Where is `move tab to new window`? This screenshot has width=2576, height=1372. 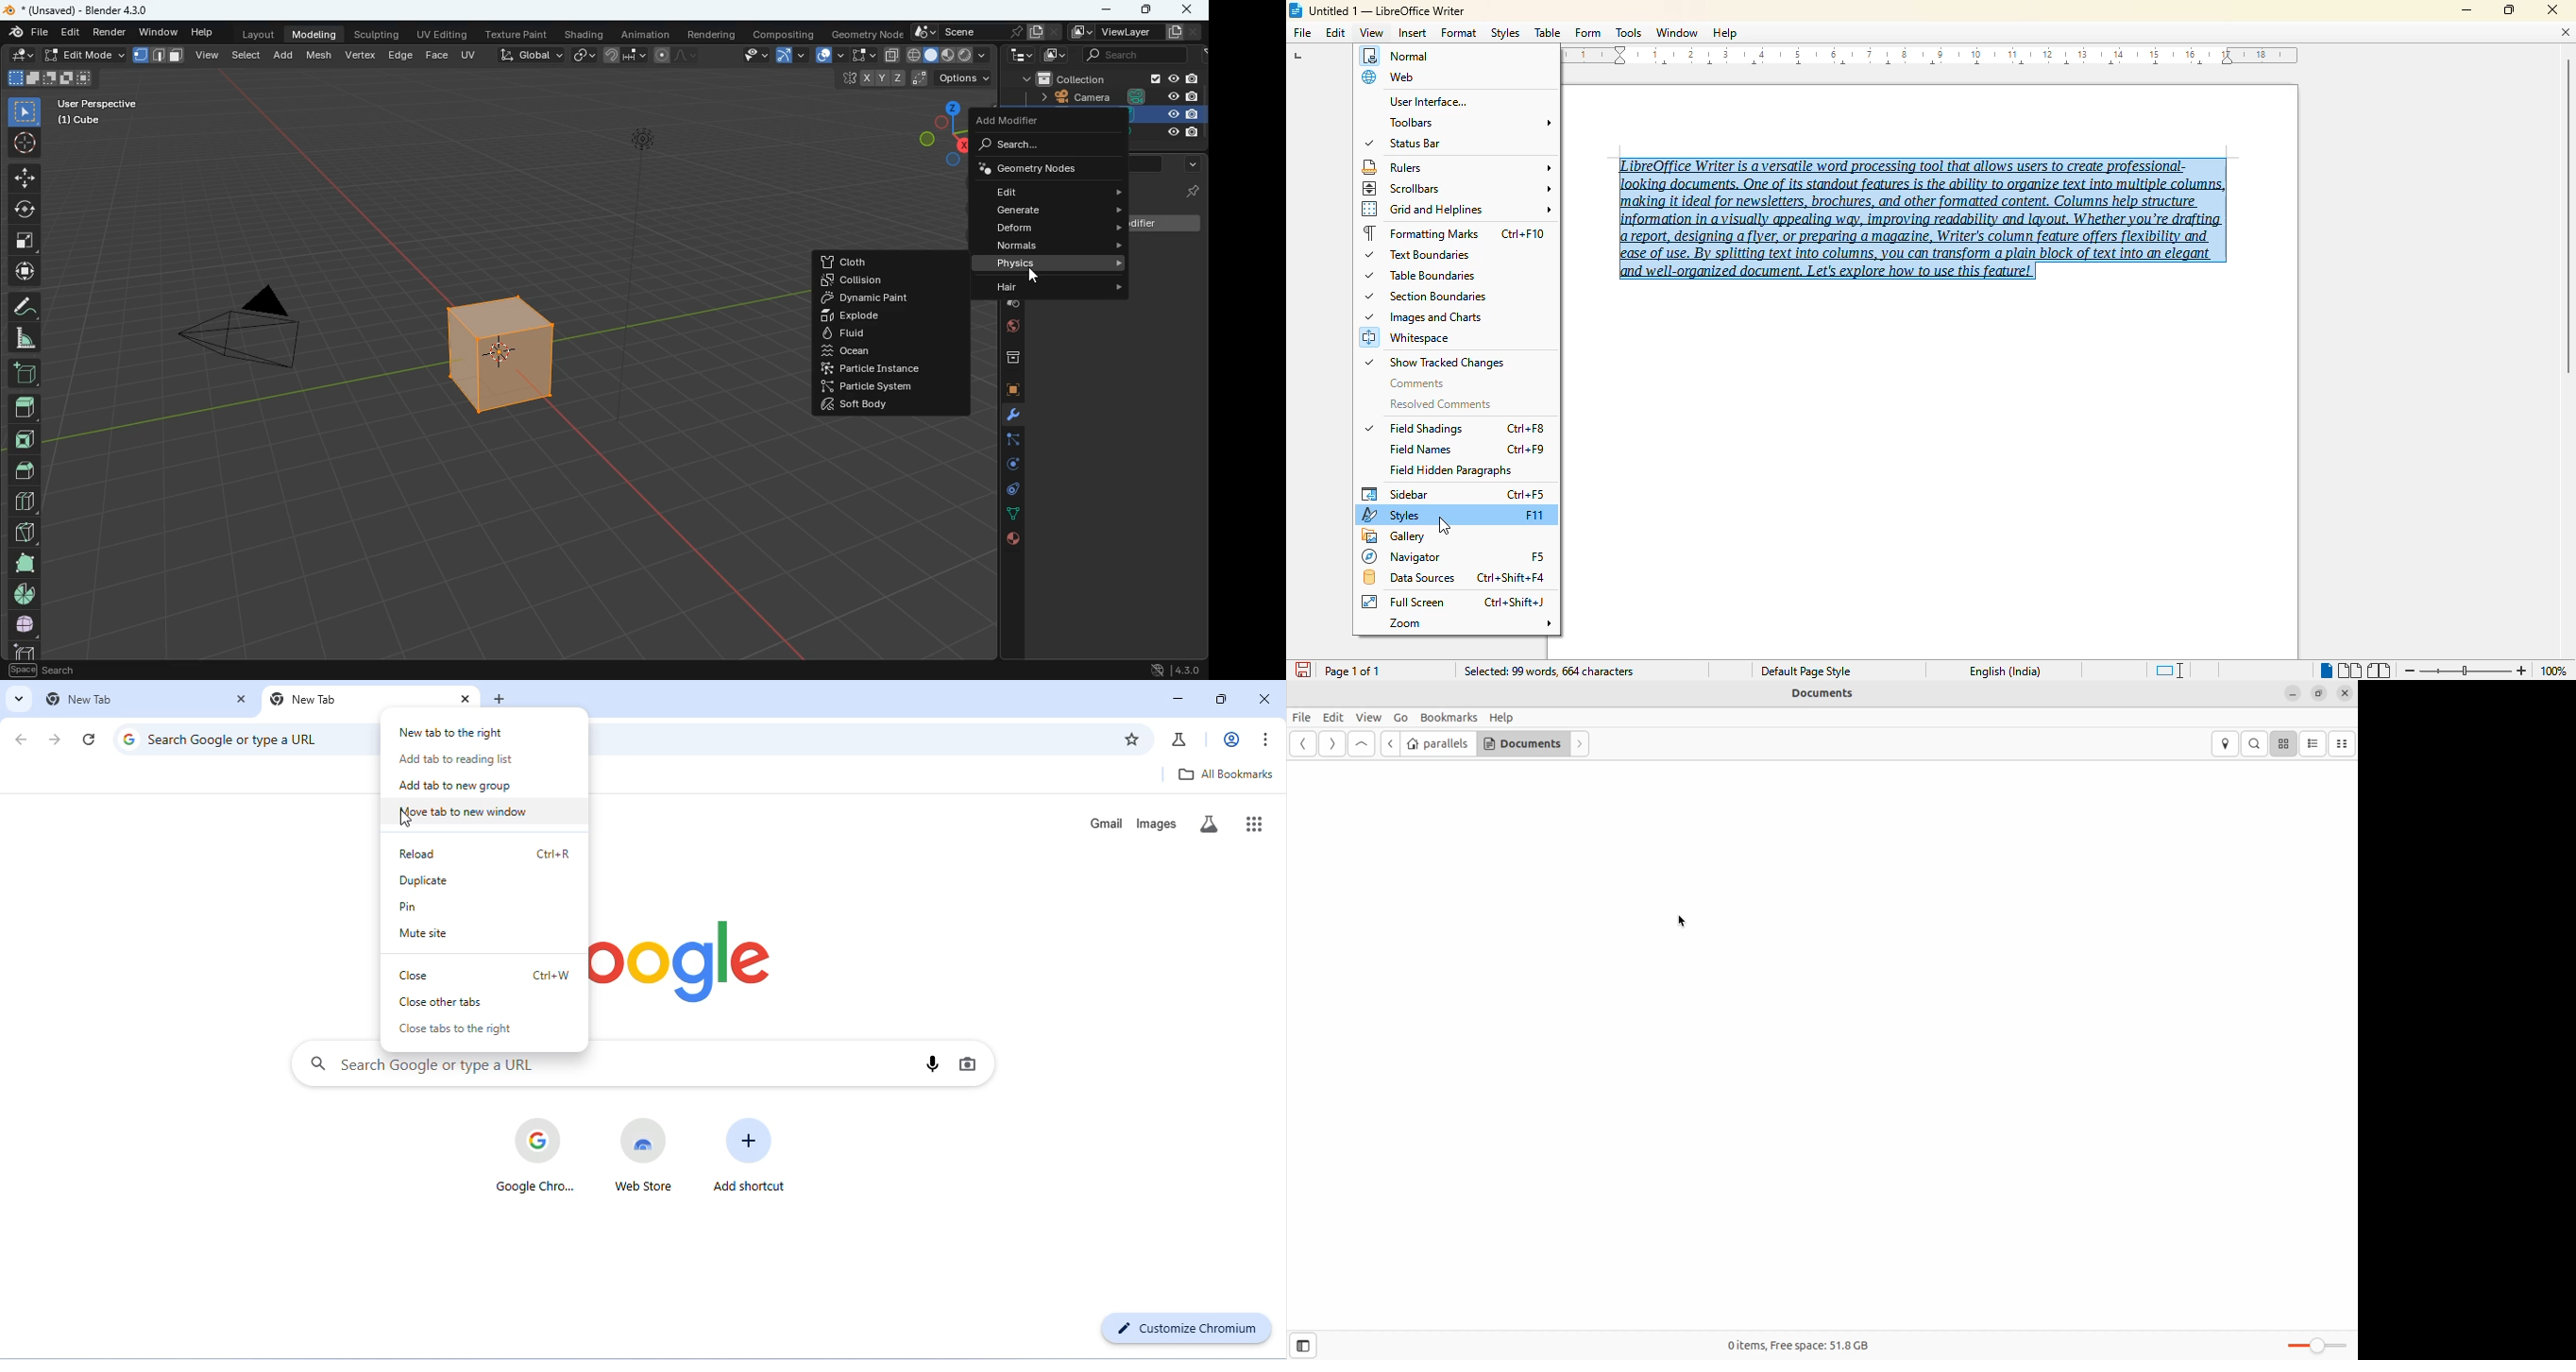 move tab to new window is located at coordinates (468, 812).